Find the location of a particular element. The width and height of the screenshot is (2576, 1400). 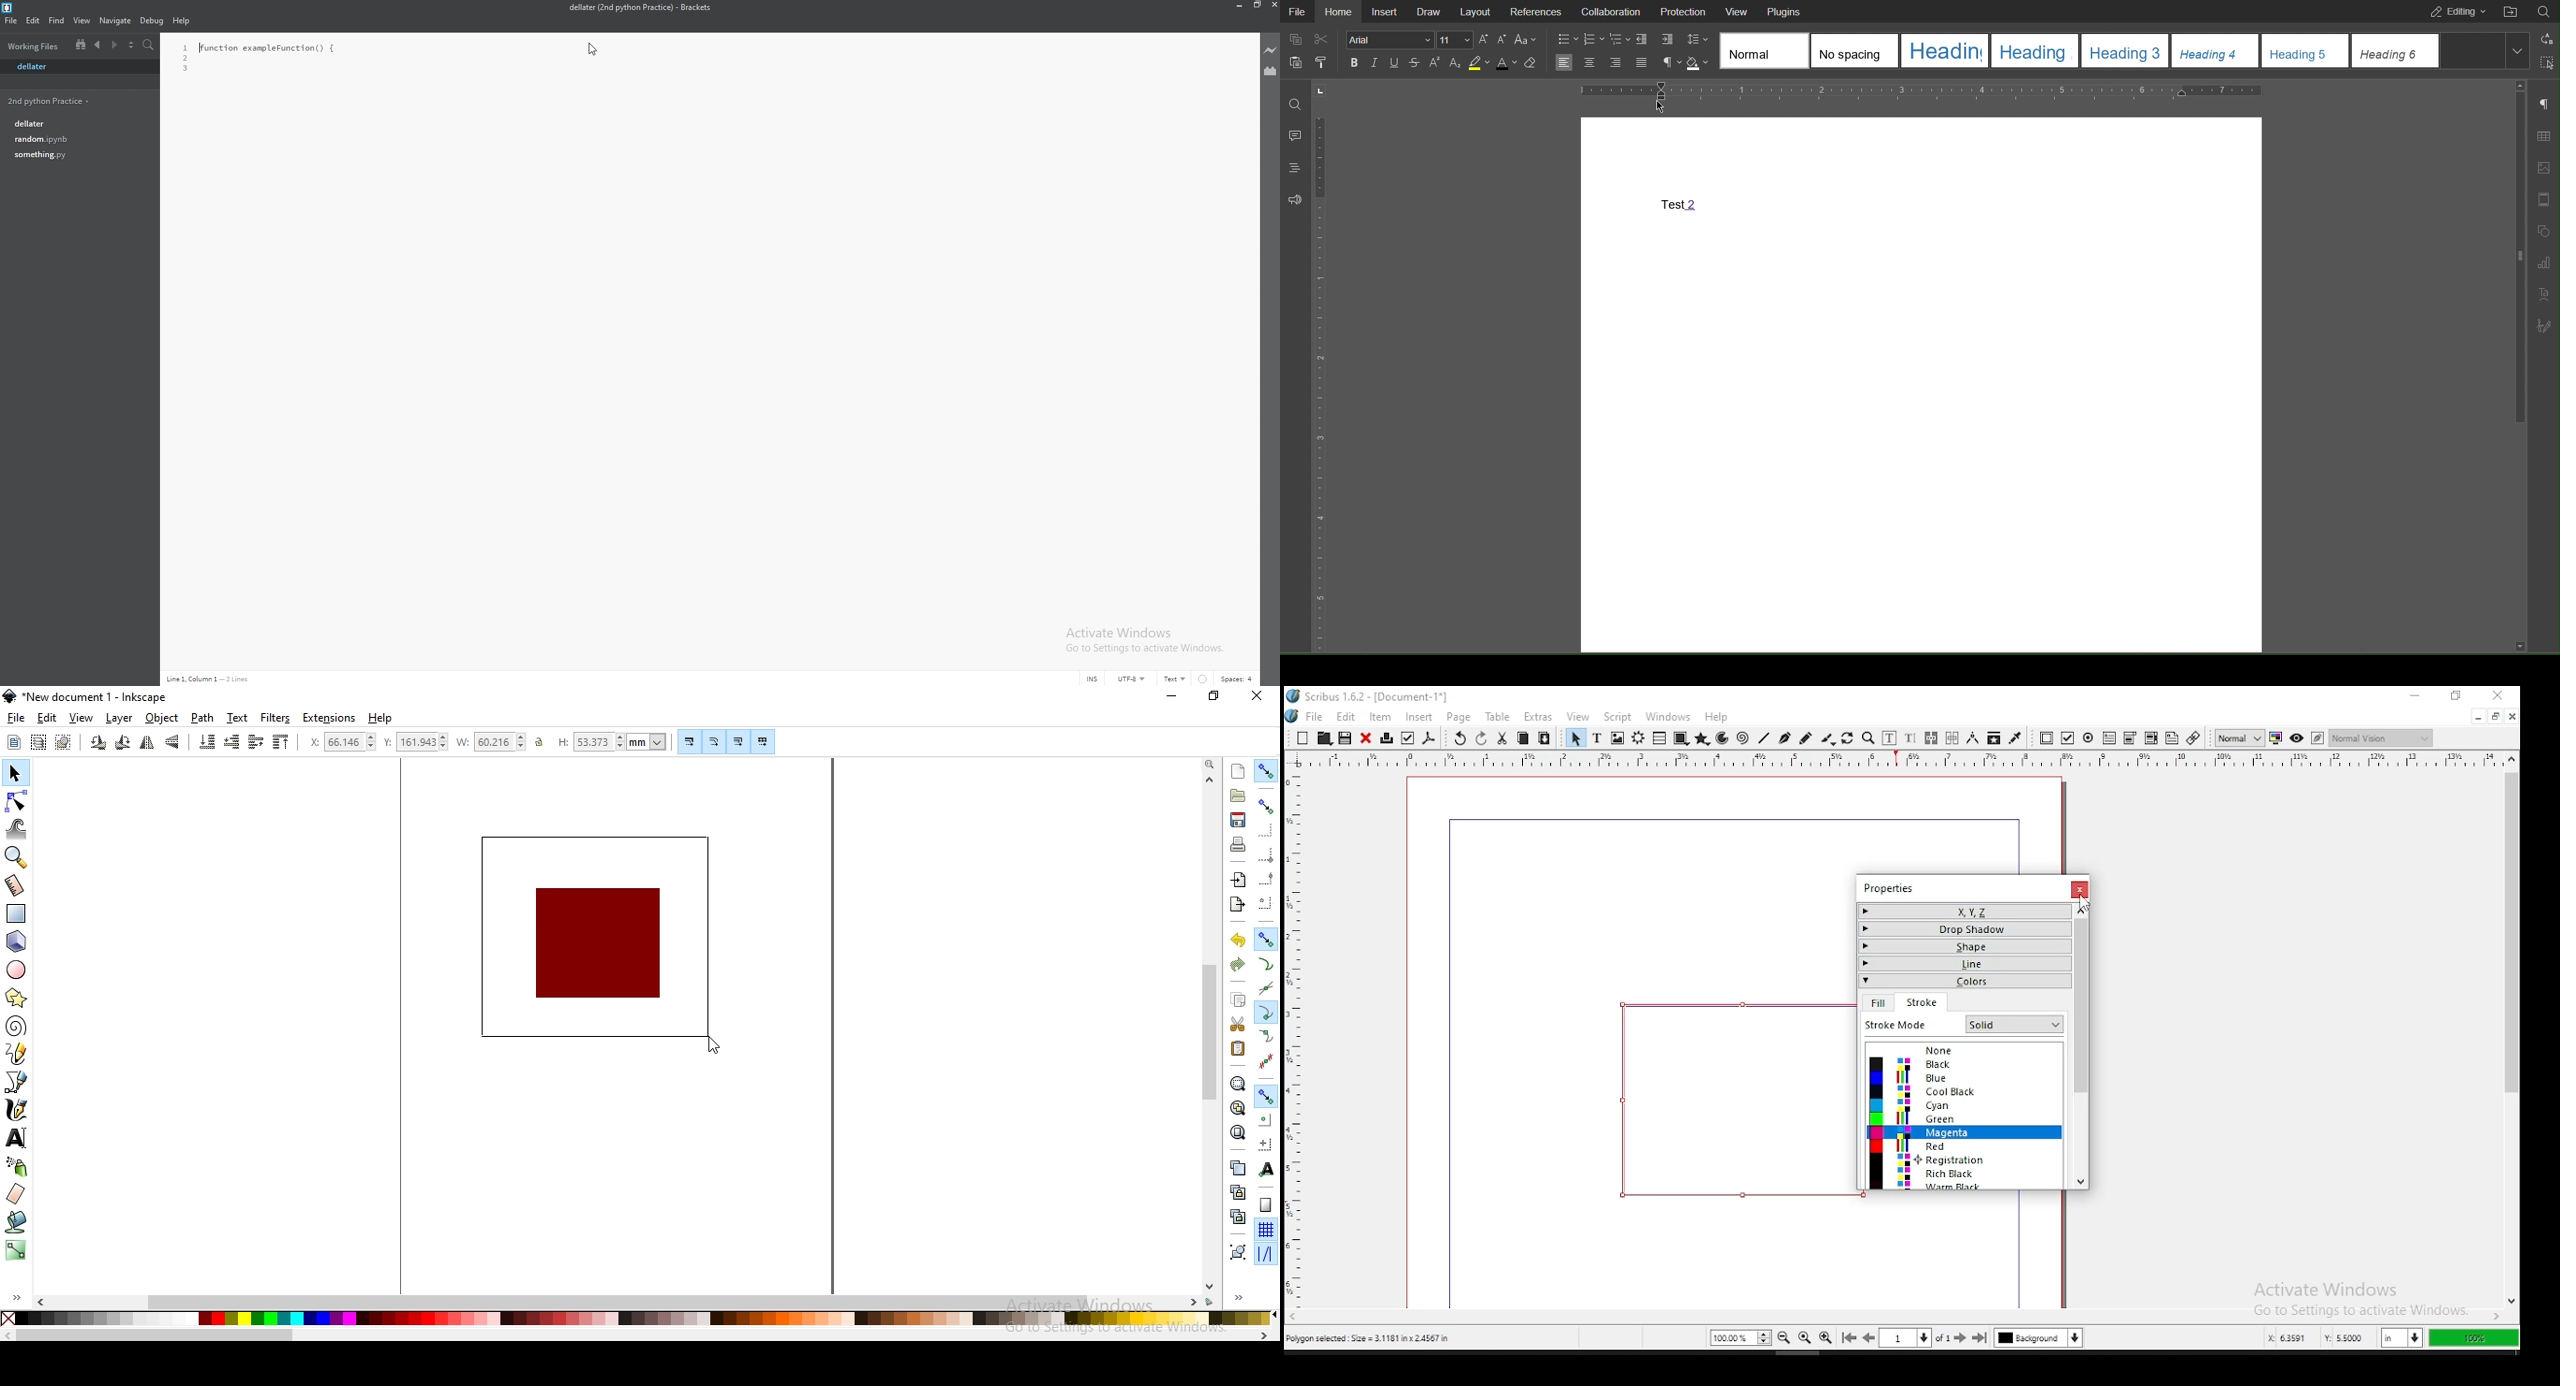

edit contents of frame is located at coordinates (1890, 738).